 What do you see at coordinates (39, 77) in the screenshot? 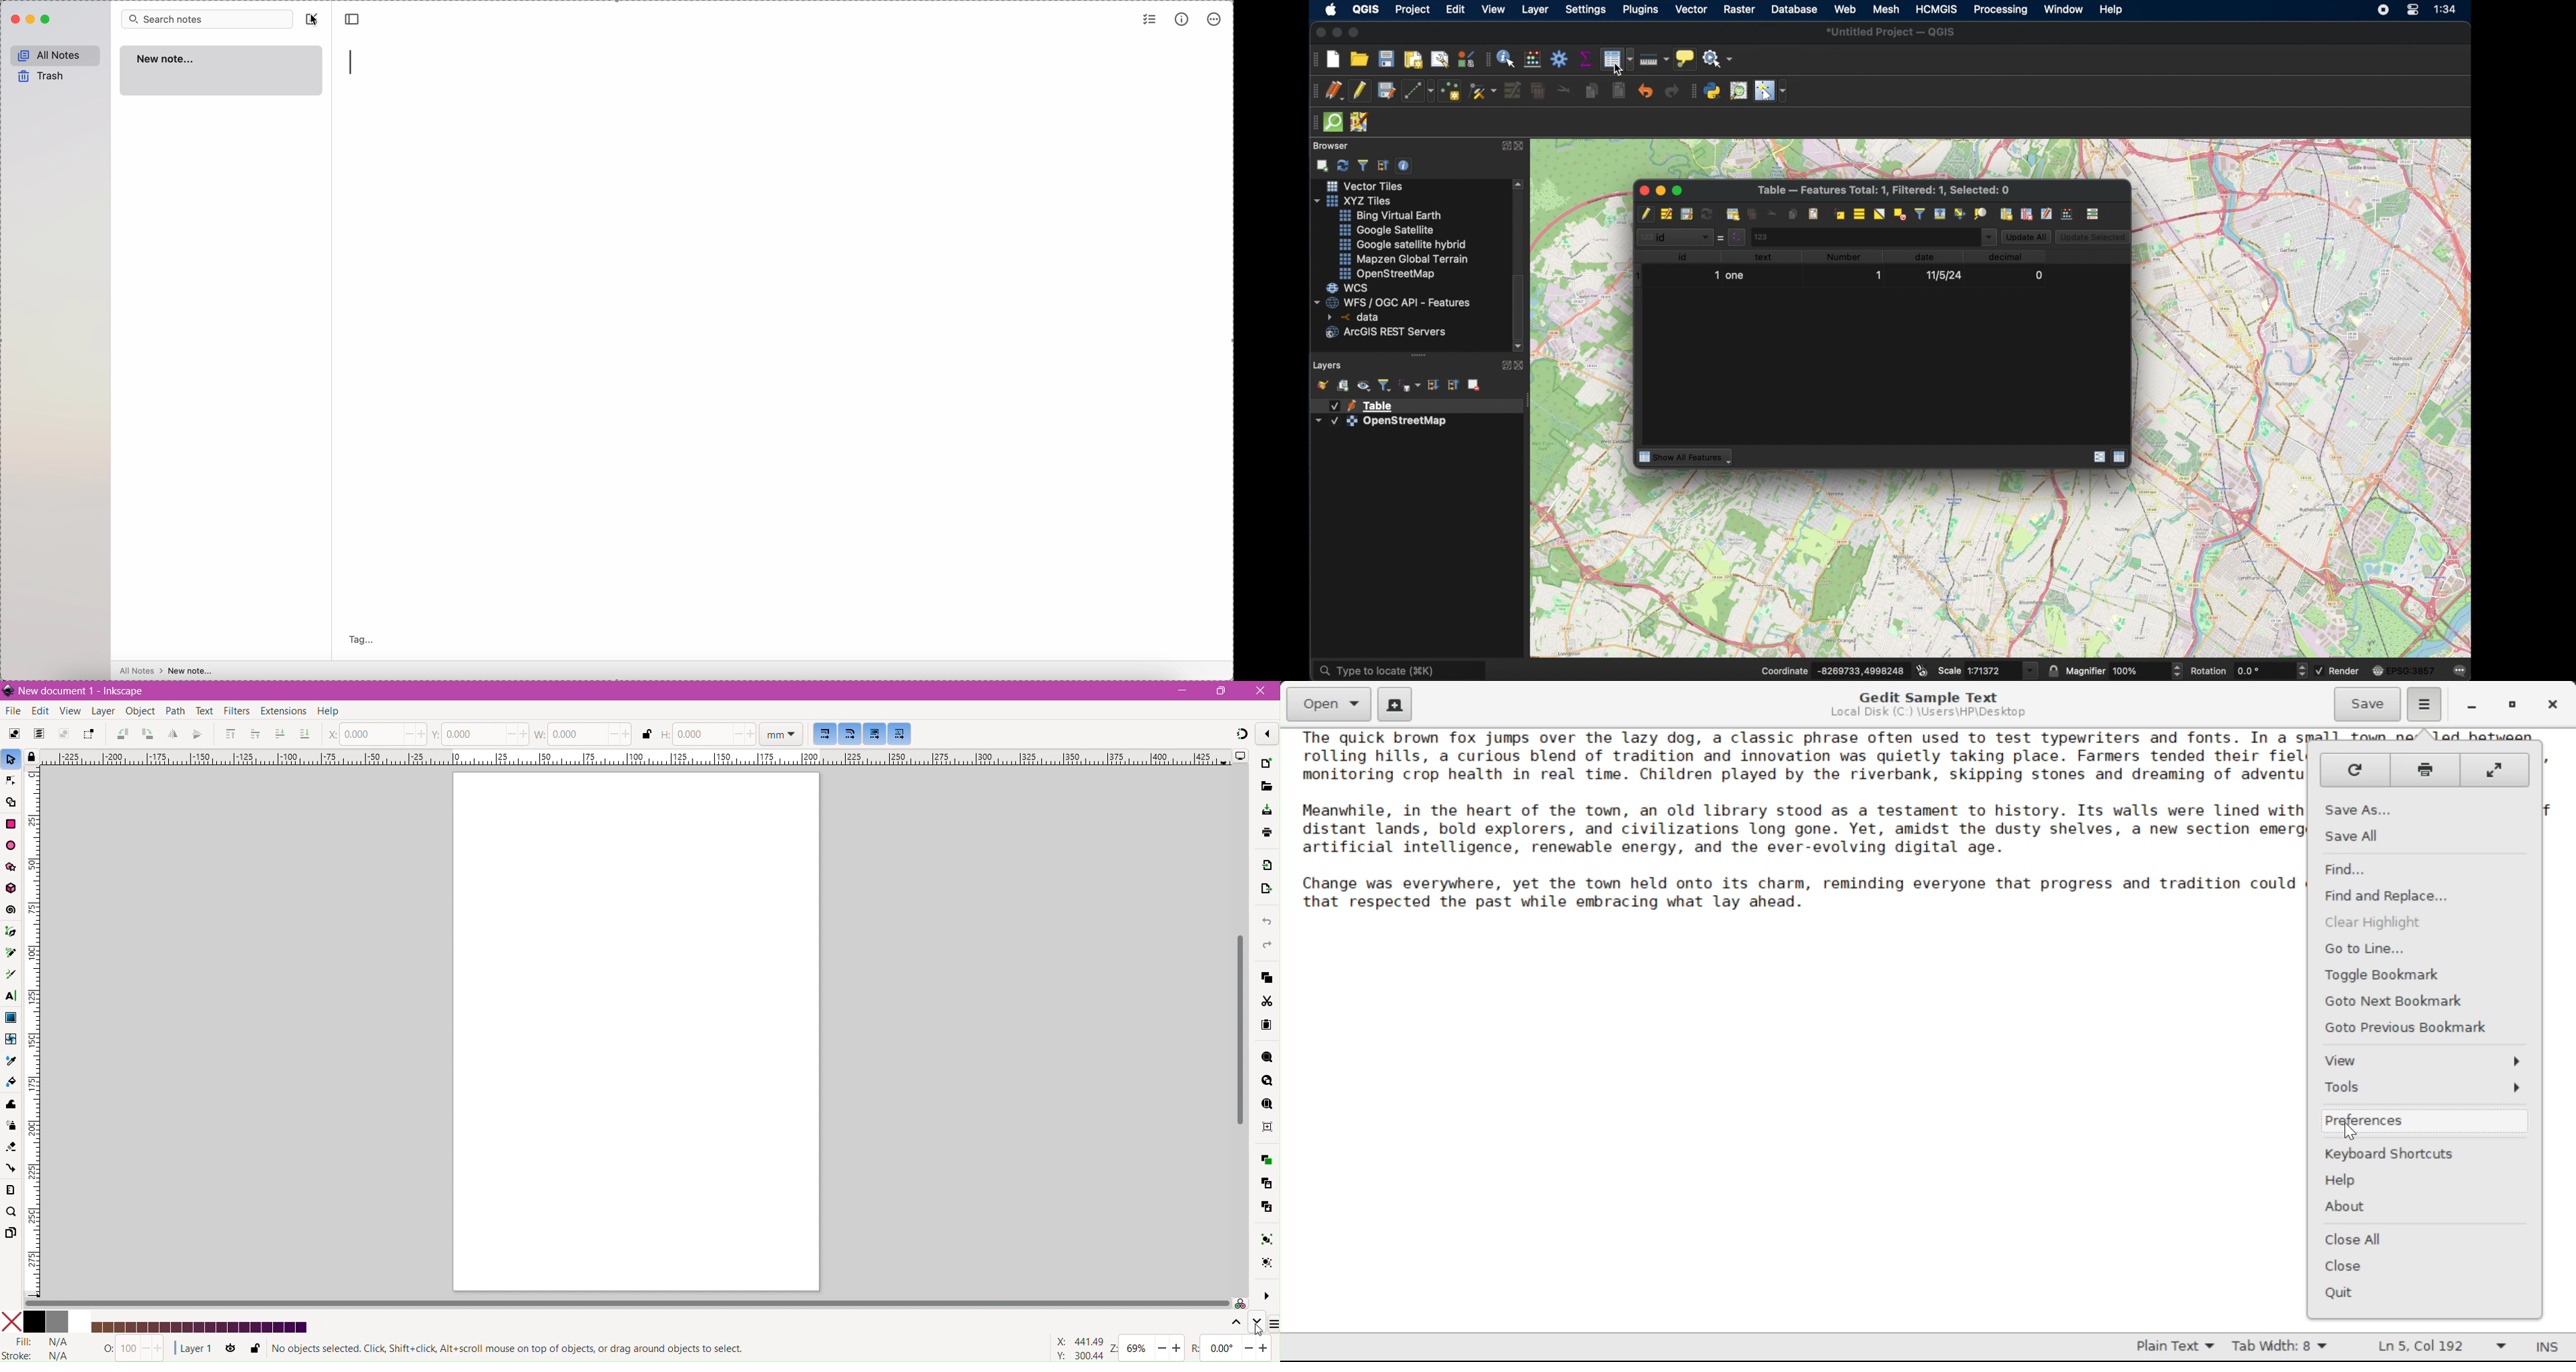
I see `trash` at bounding box center [39, 77].